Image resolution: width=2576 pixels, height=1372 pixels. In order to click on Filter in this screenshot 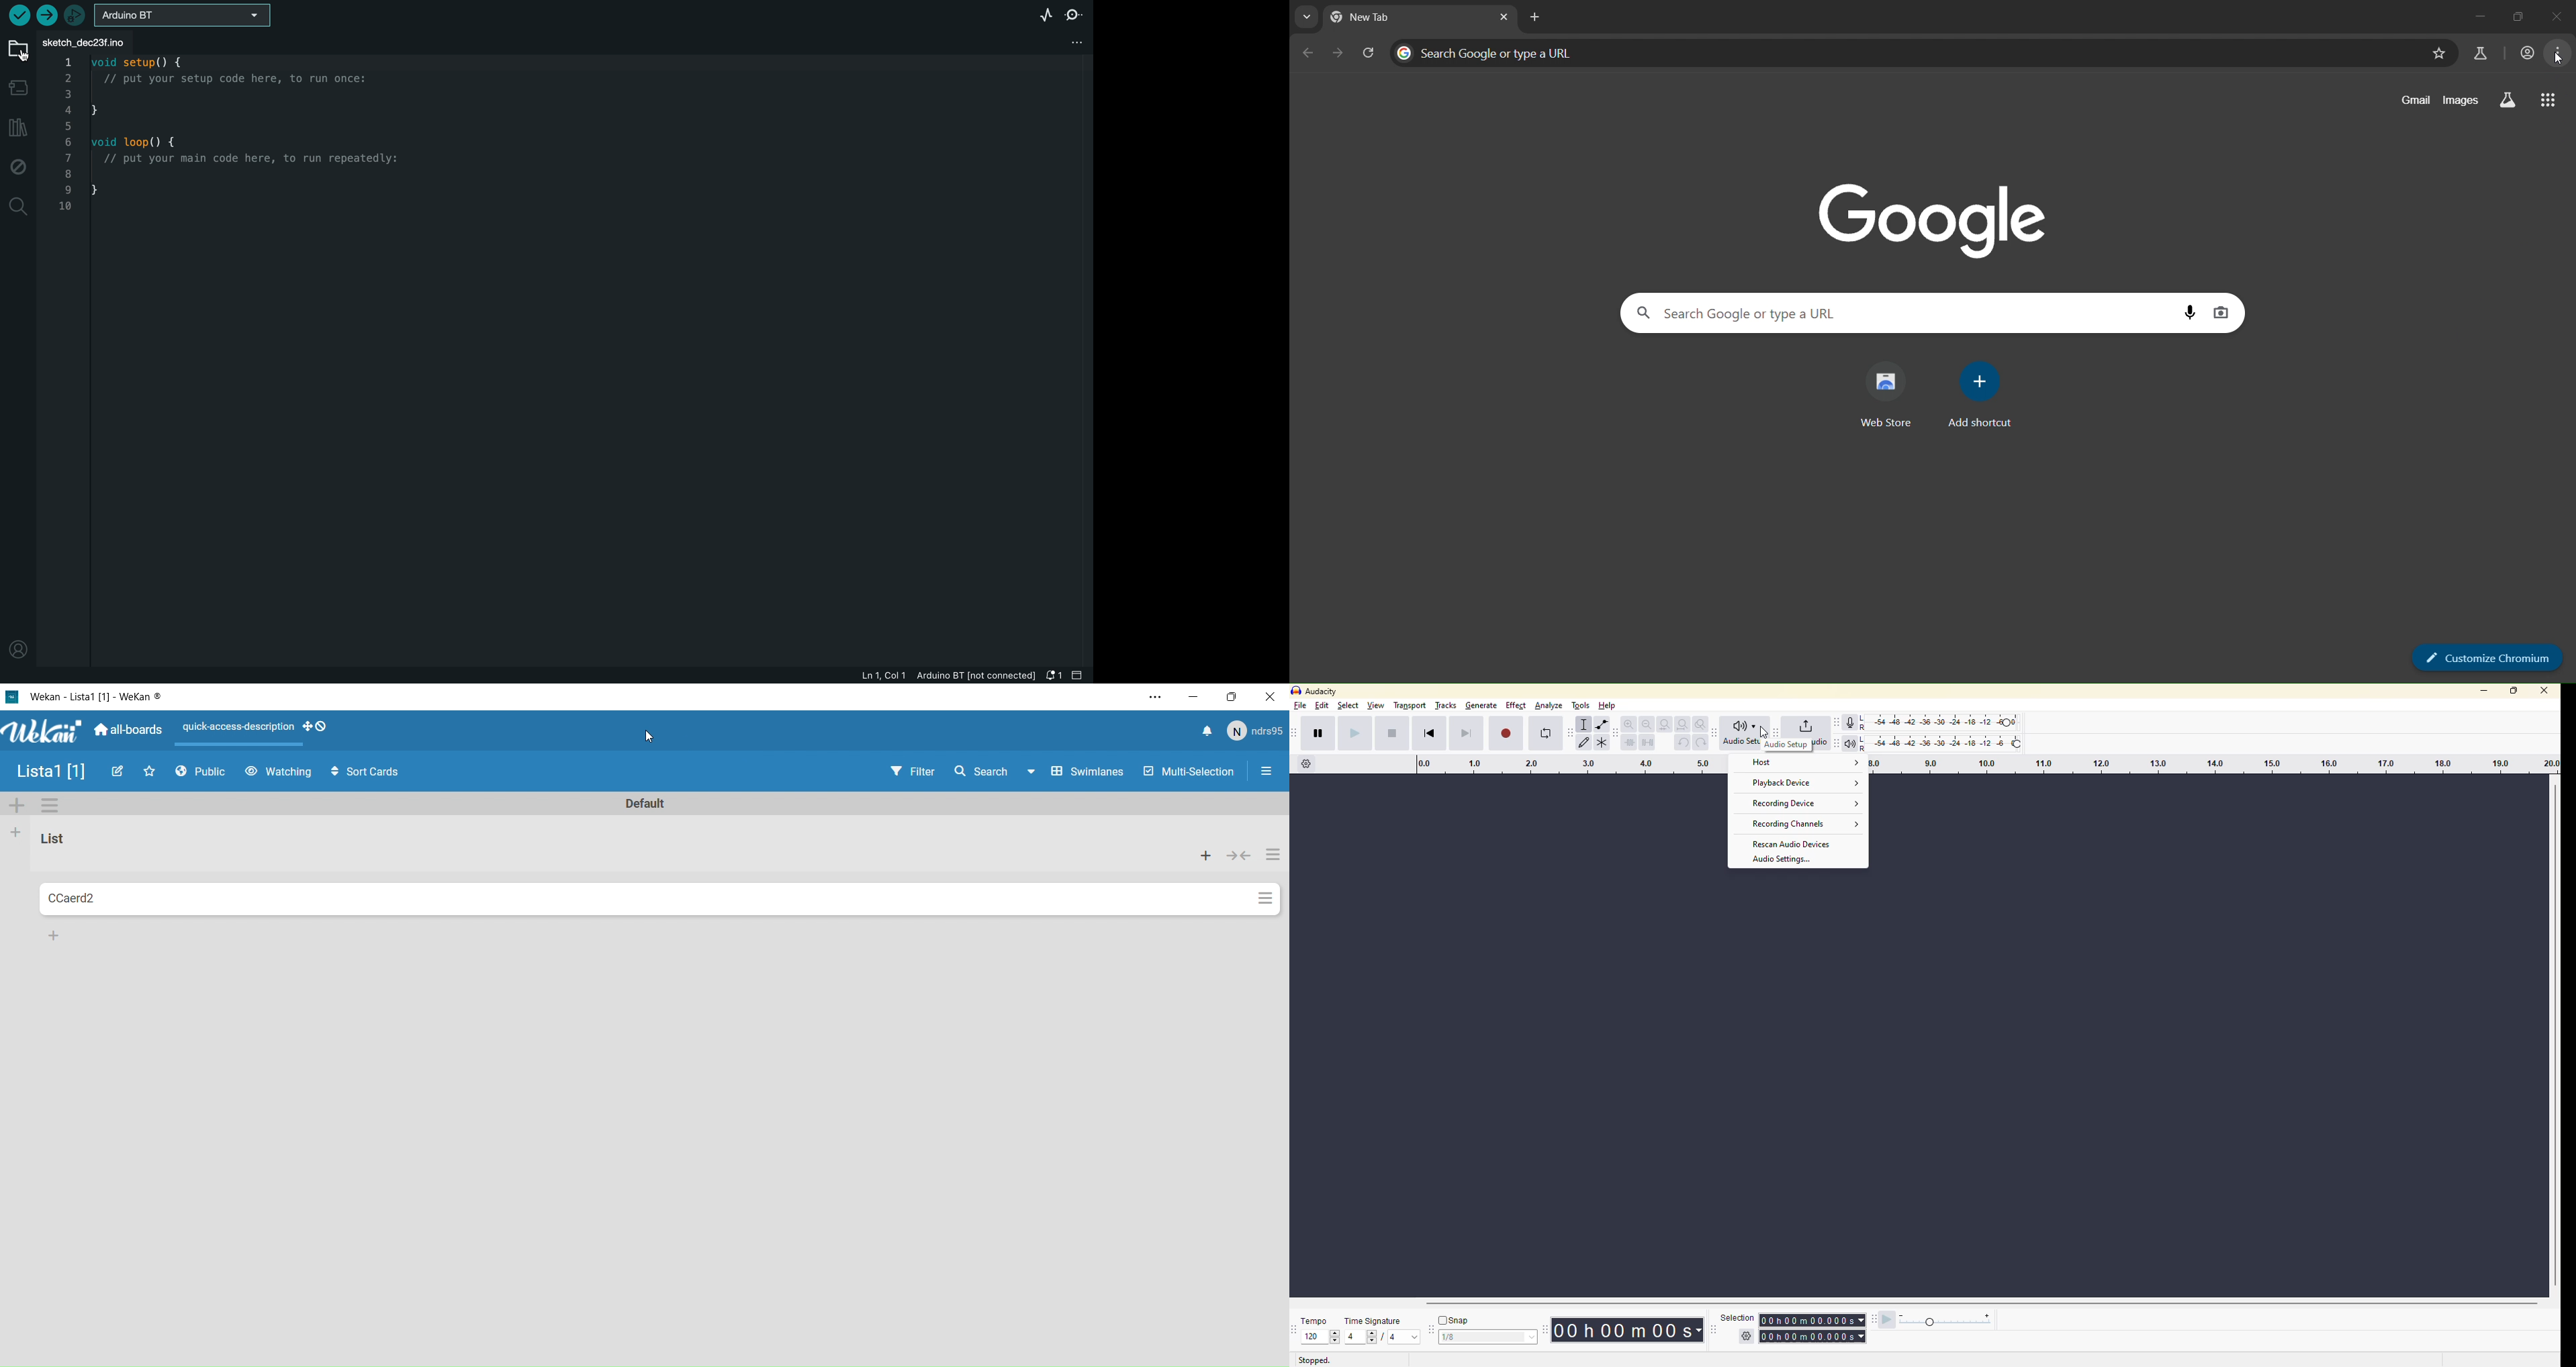, I will do `click(903, 772)`.